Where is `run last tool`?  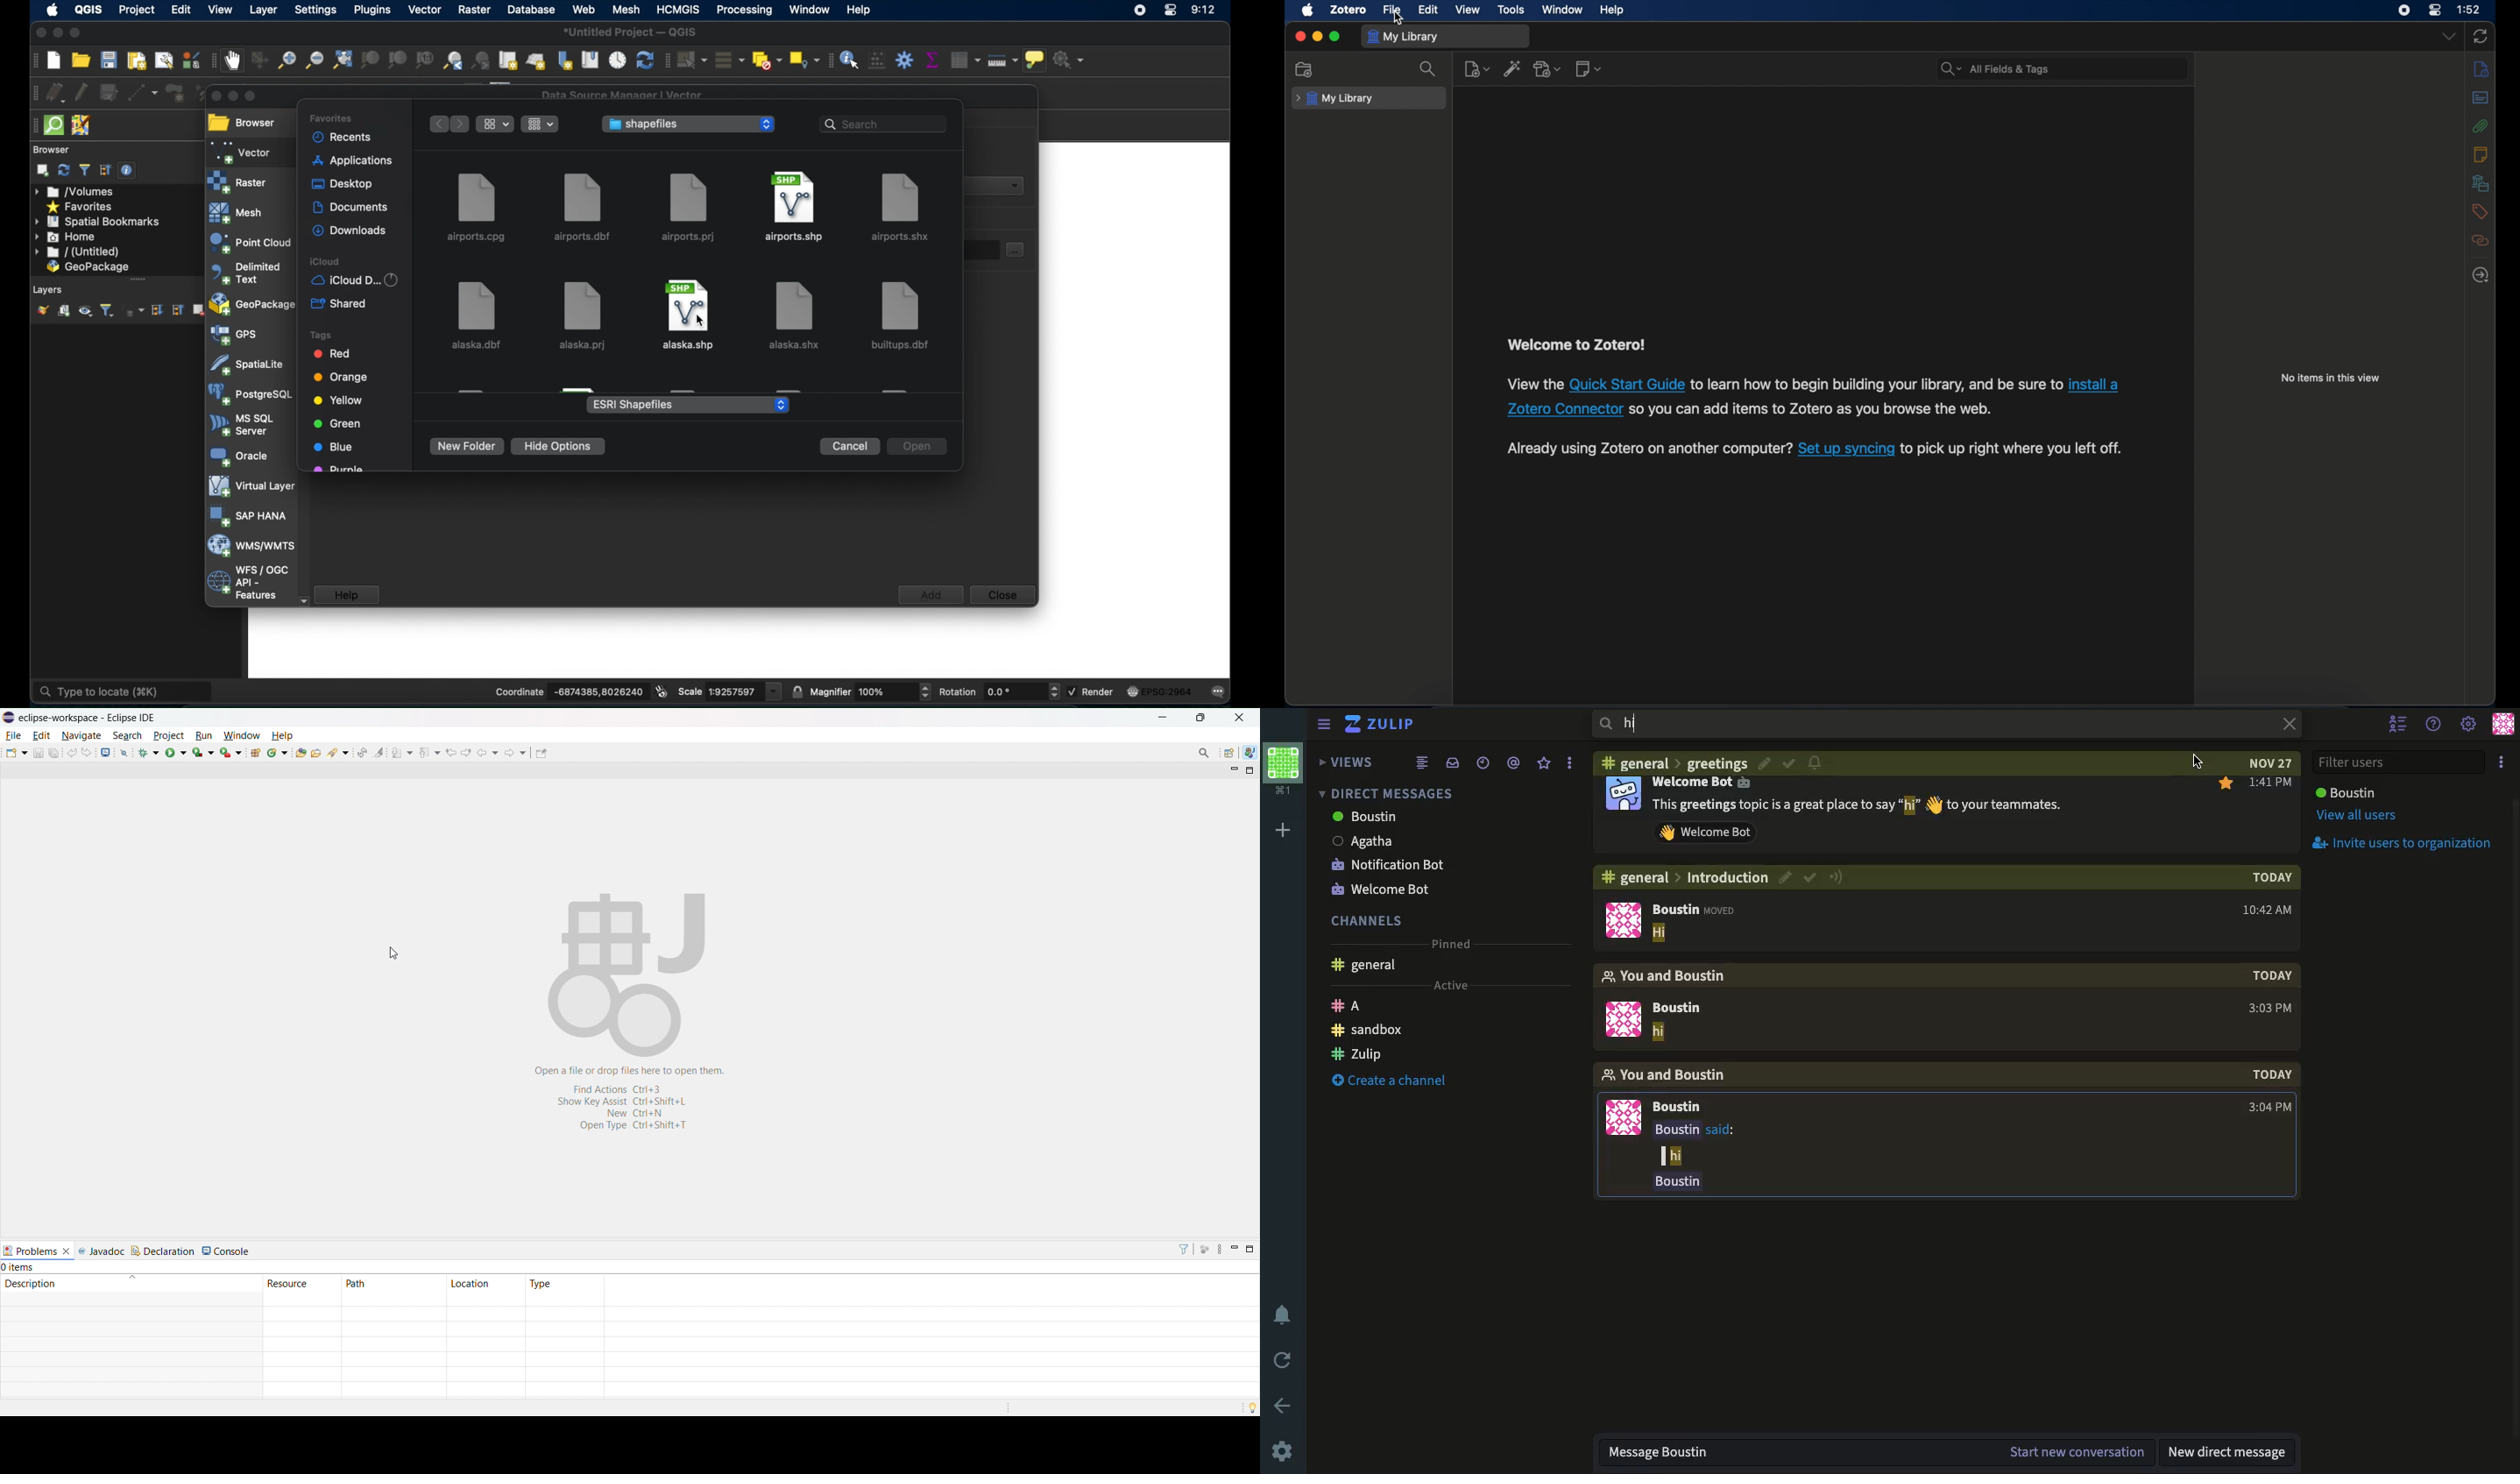
run last tool is located at coordinates (230, 752).